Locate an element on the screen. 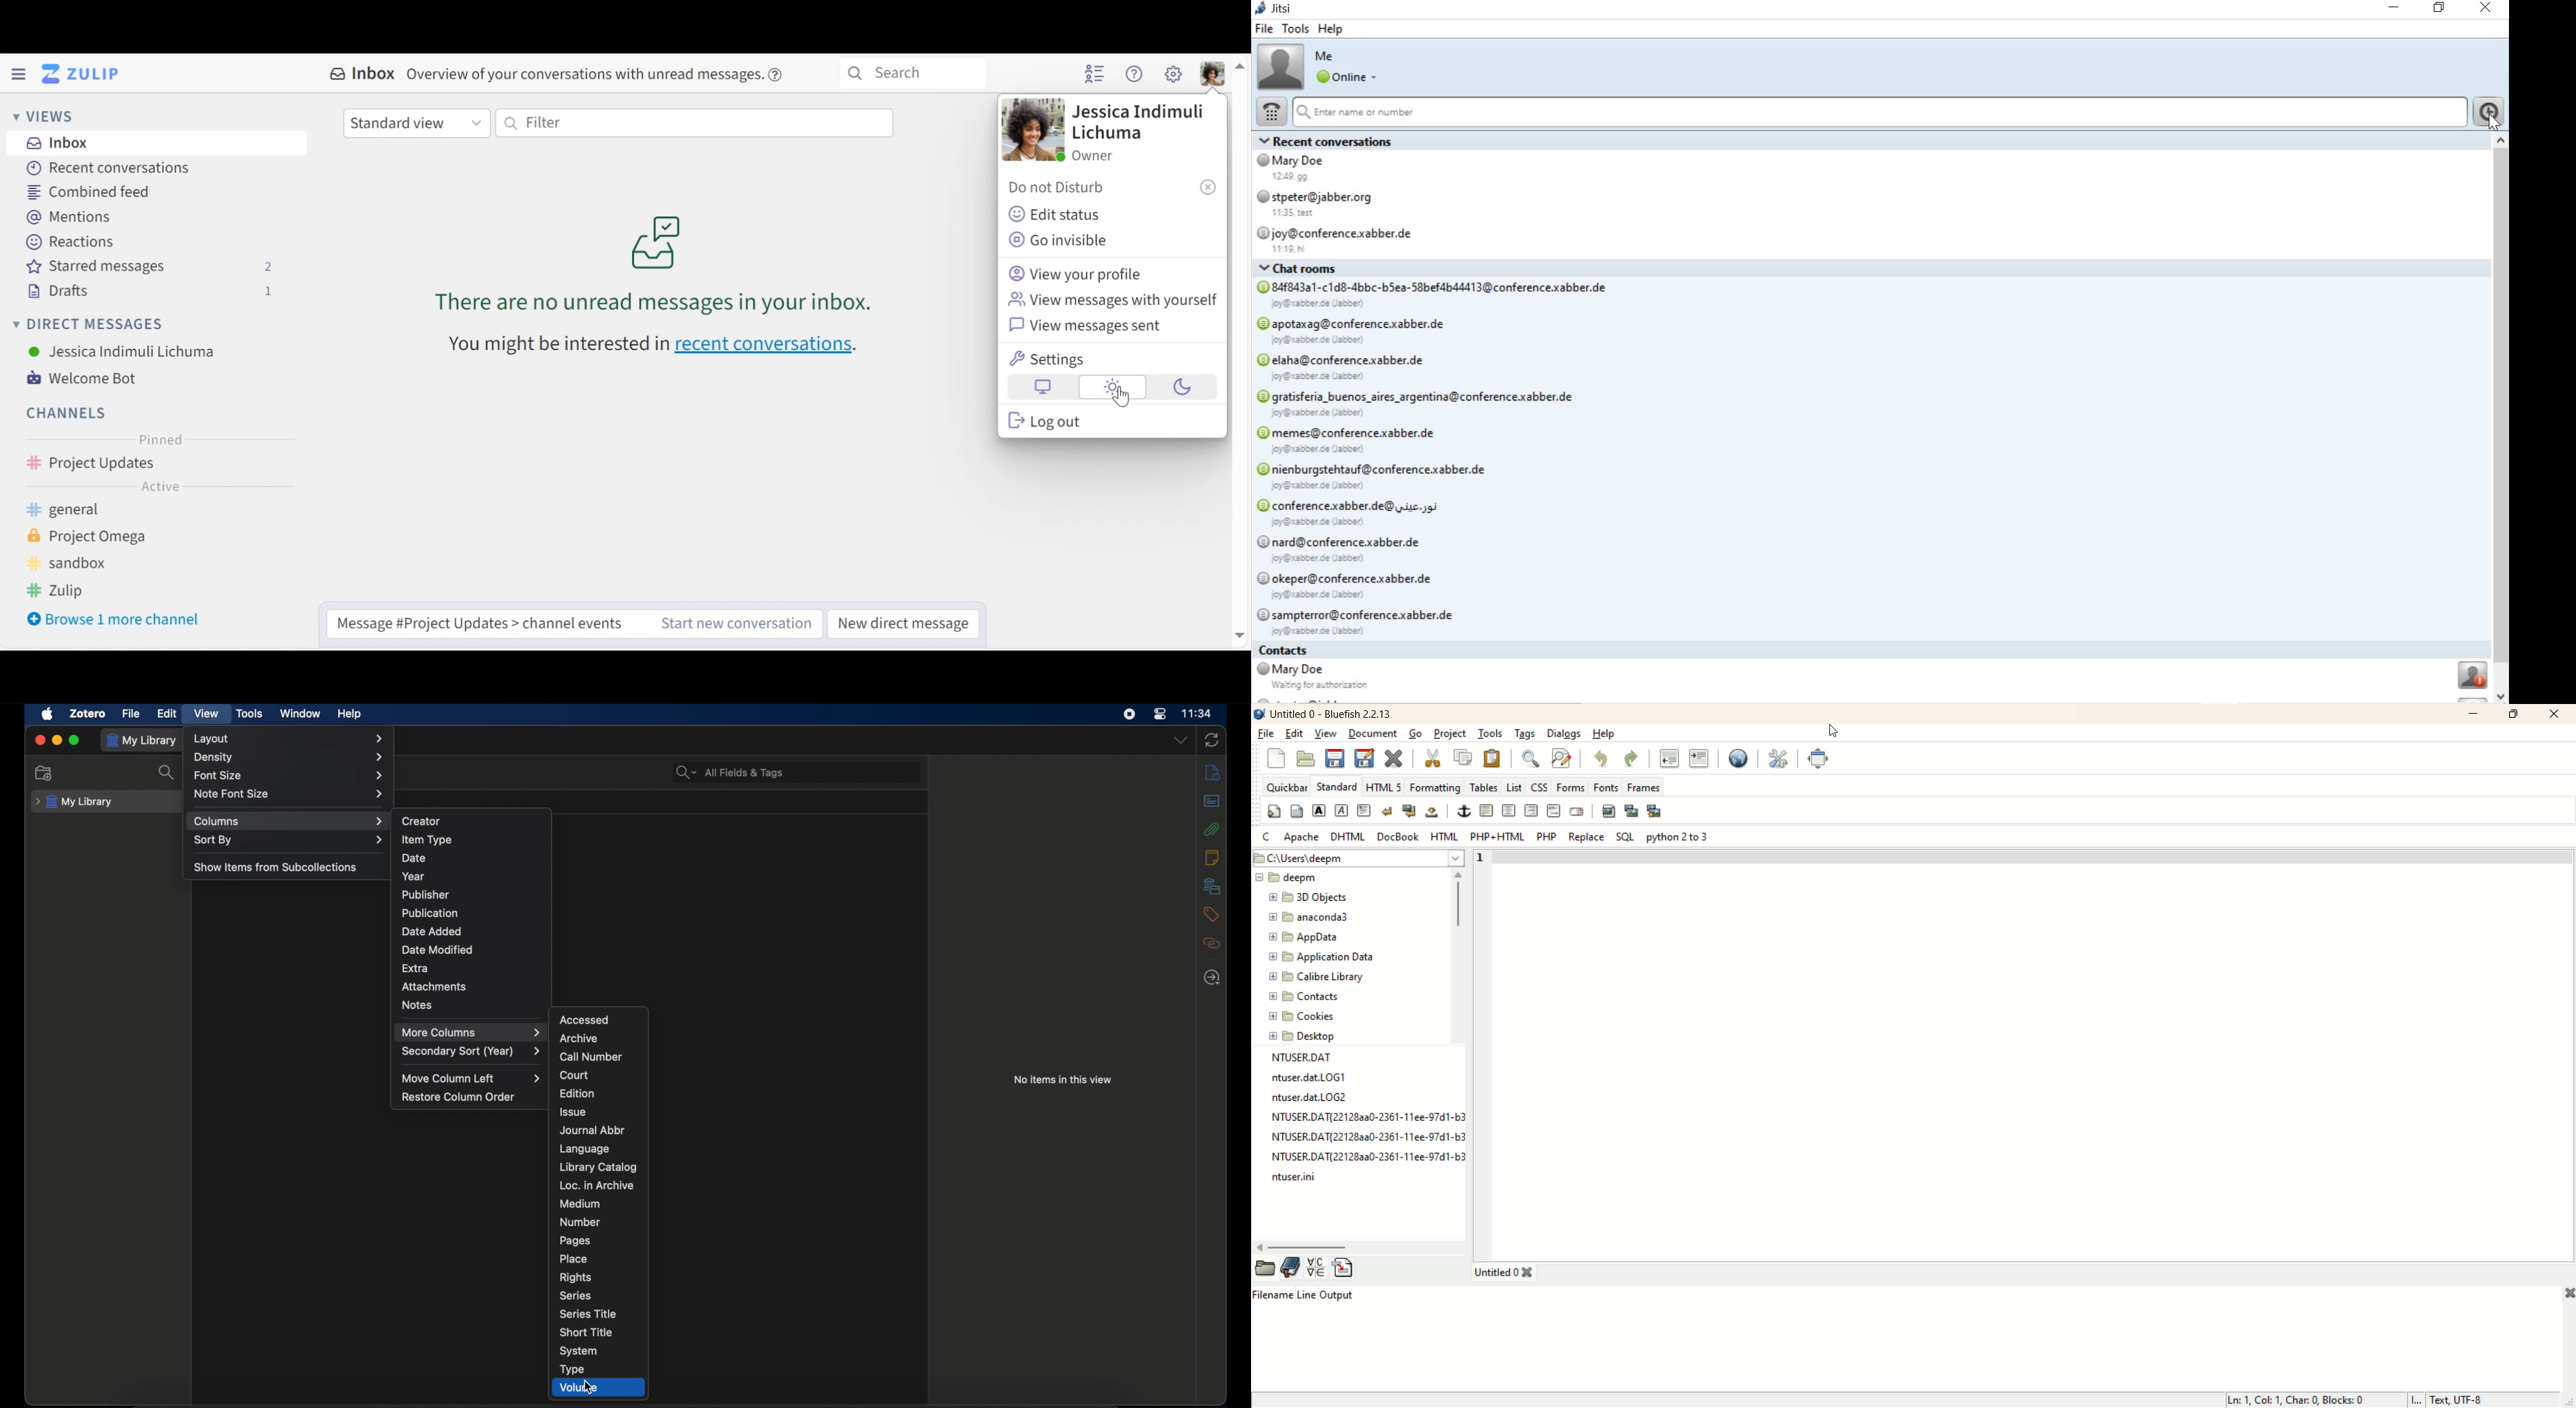 This screenshot has height=1428, width=2576. short title is located at coordinates (586, 1332).